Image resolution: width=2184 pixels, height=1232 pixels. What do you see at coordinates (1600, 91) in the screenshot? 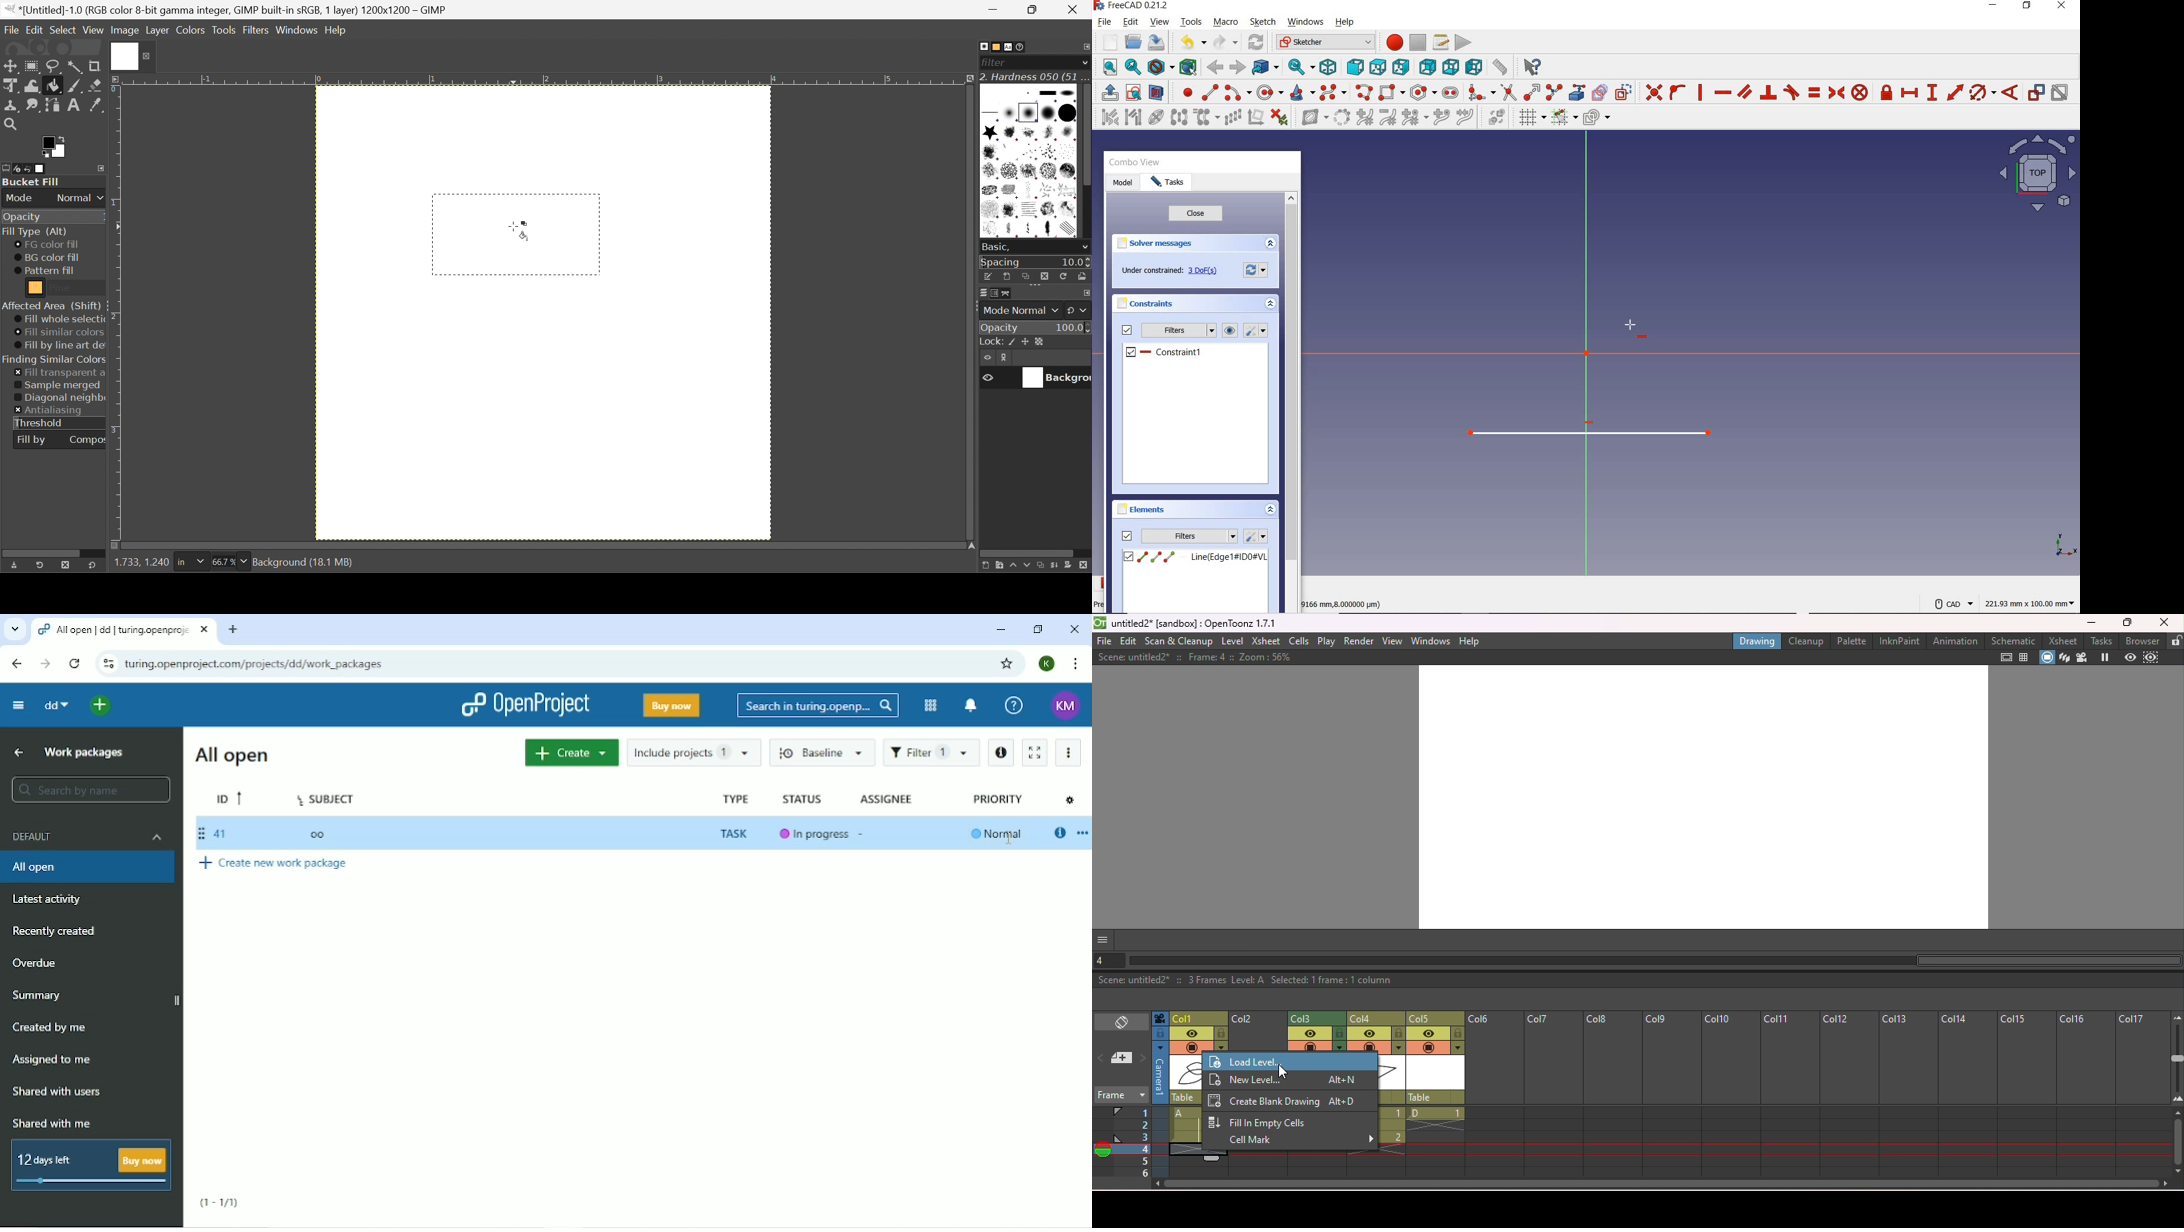
I see `CREATE CARBON COPY` at bounding box center [1600, 91].